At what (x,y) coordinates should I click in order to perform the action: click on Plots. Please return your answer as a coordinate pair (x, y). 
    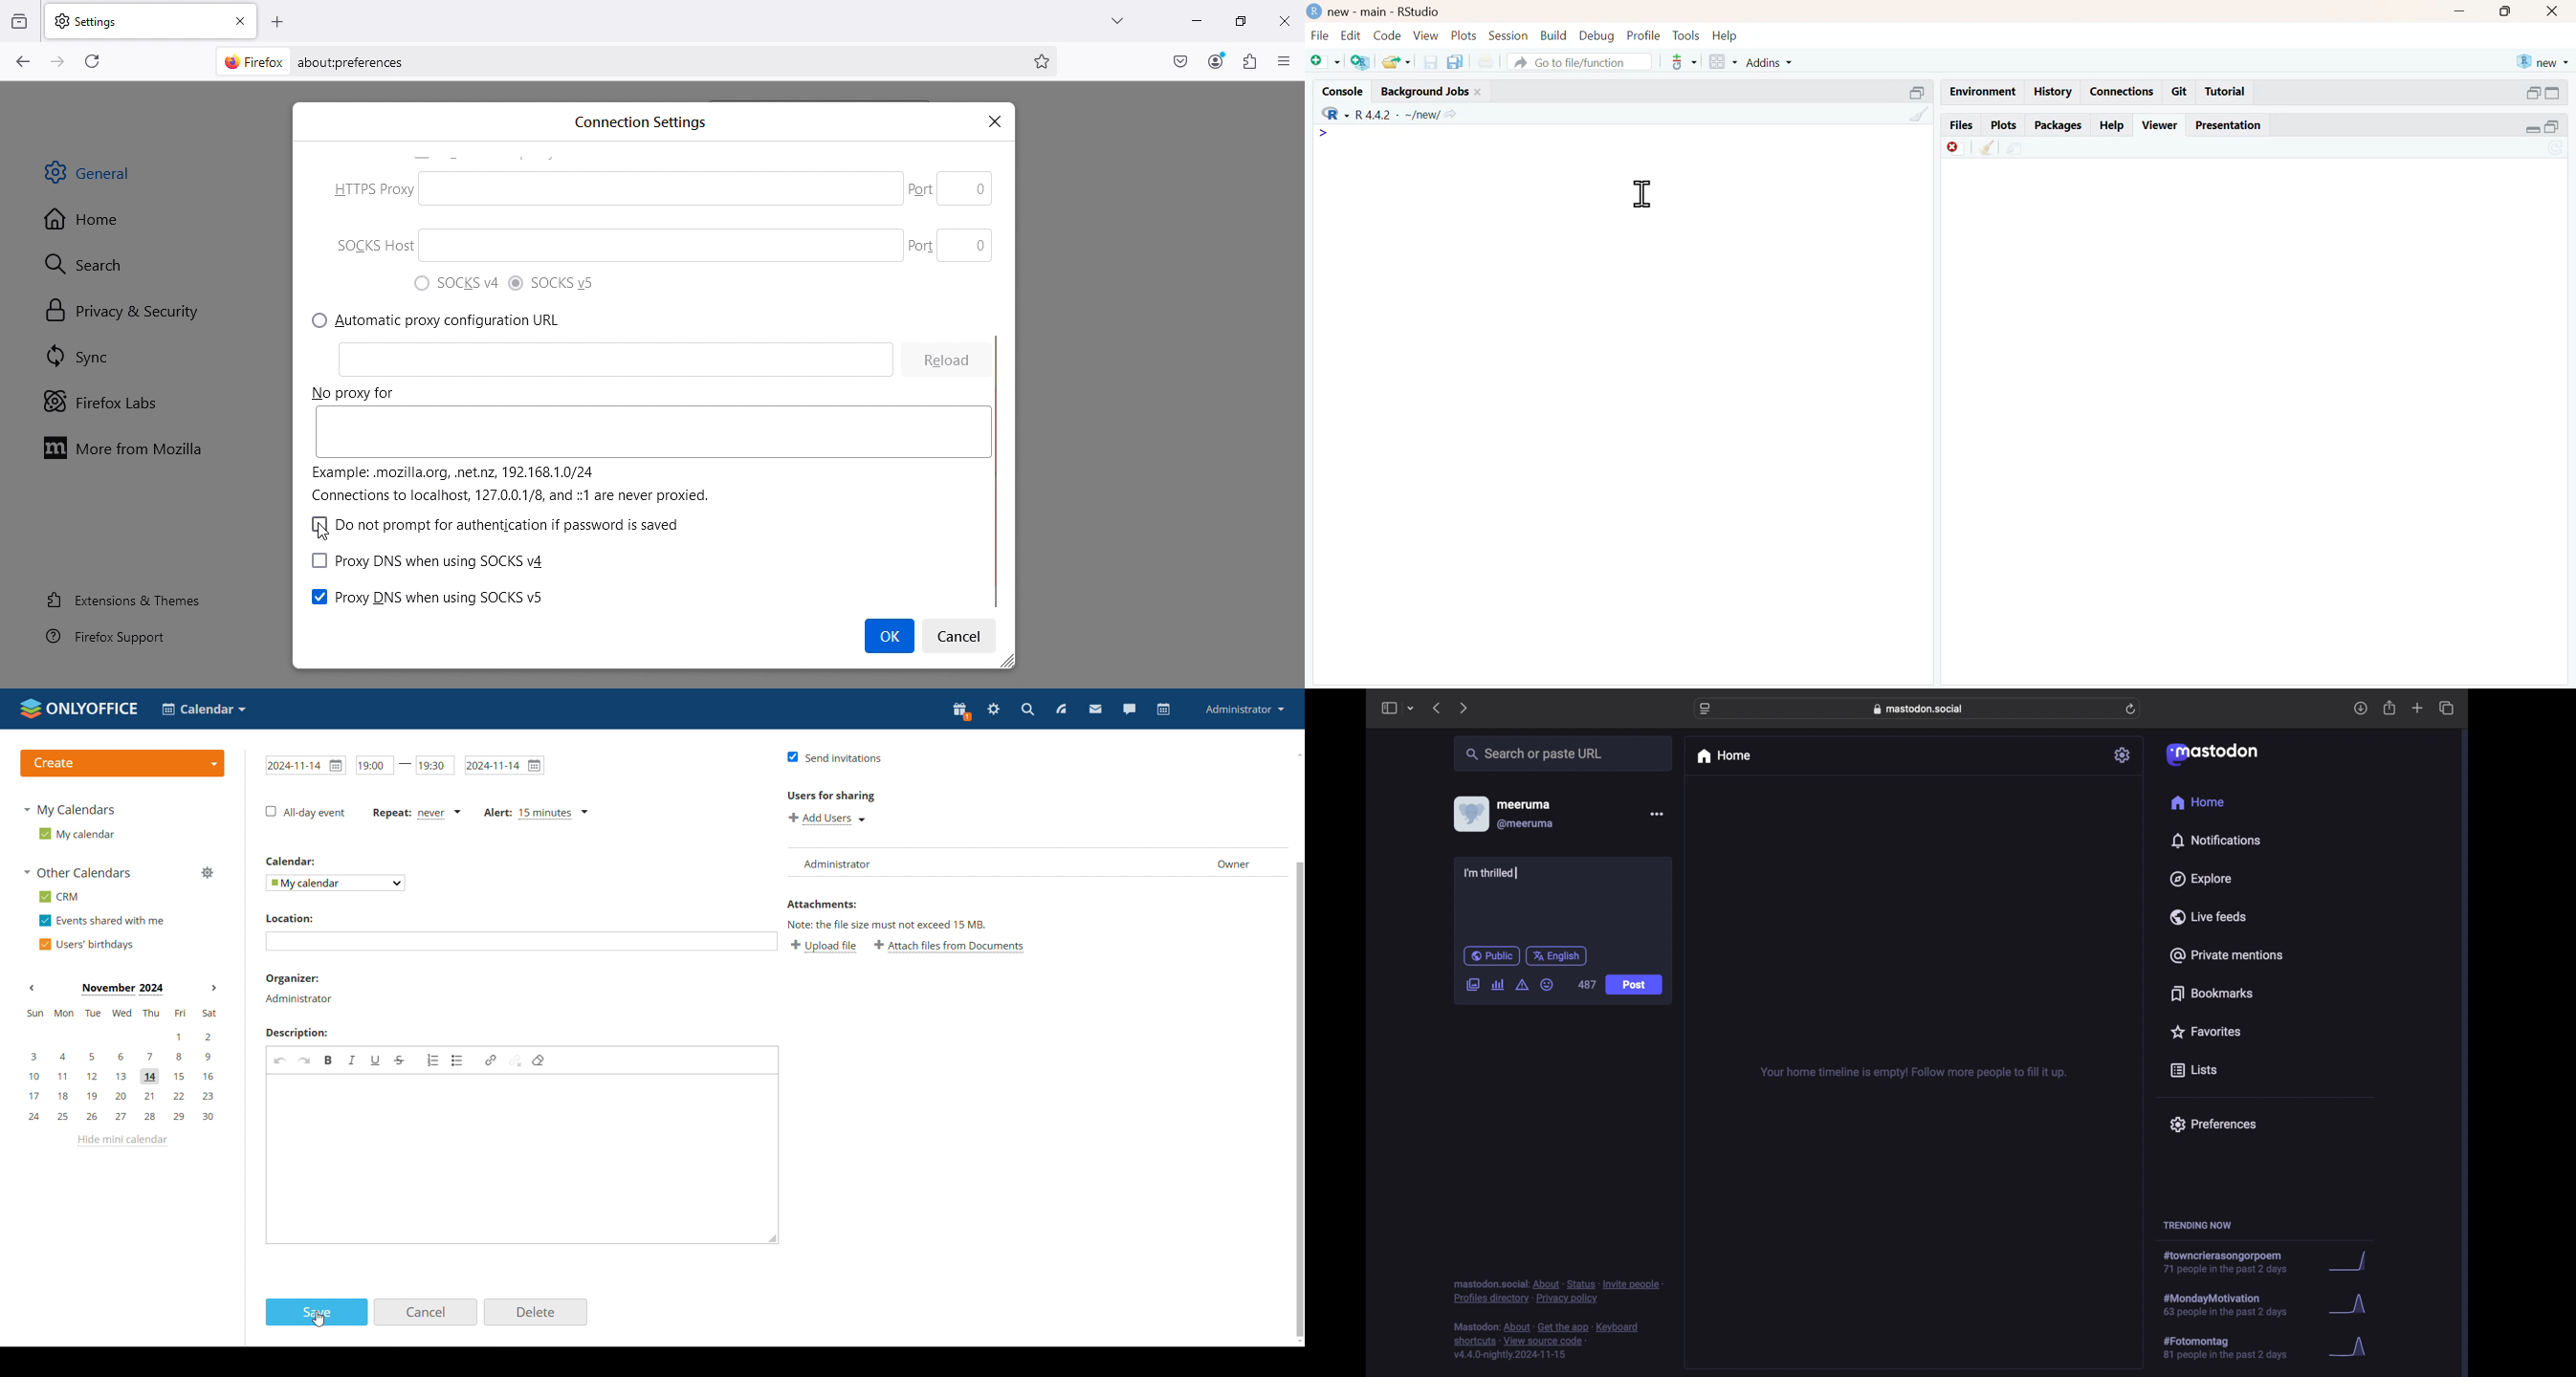
    Looking at the image, I should click on (2001, 124).